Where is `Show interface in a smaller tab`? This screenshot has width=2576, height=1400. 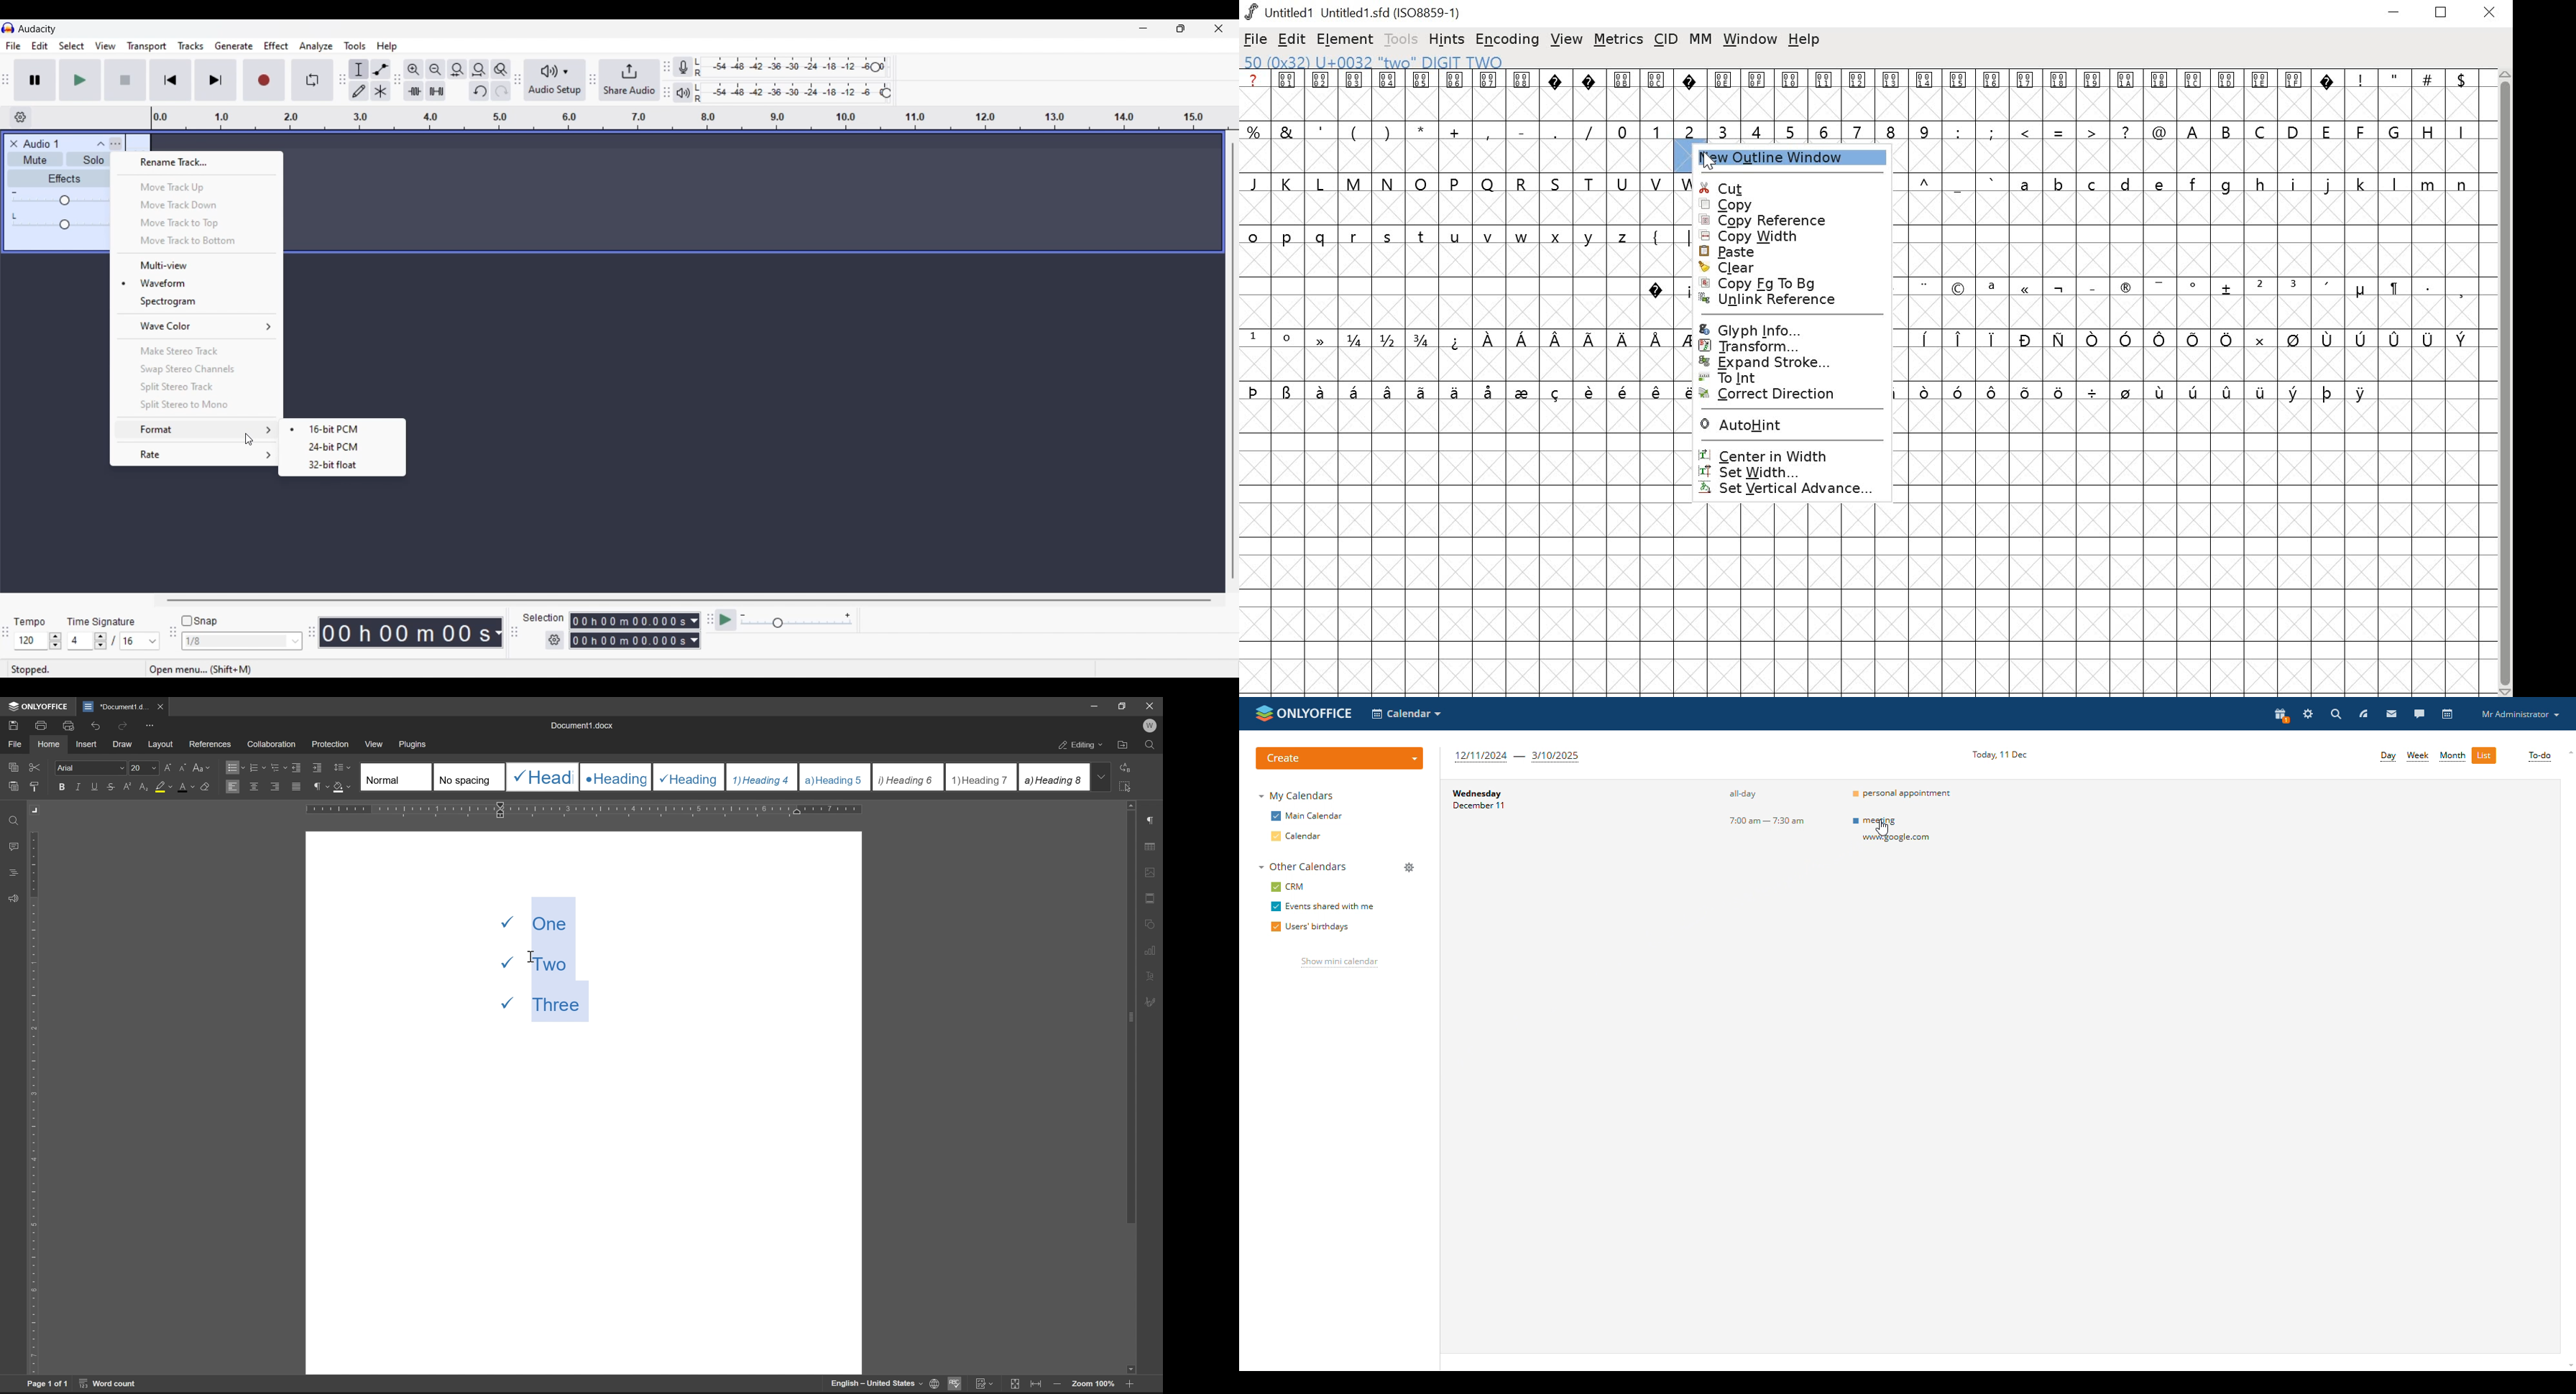 Show interface in a smaller tab is located at coordinates (1181, 28).